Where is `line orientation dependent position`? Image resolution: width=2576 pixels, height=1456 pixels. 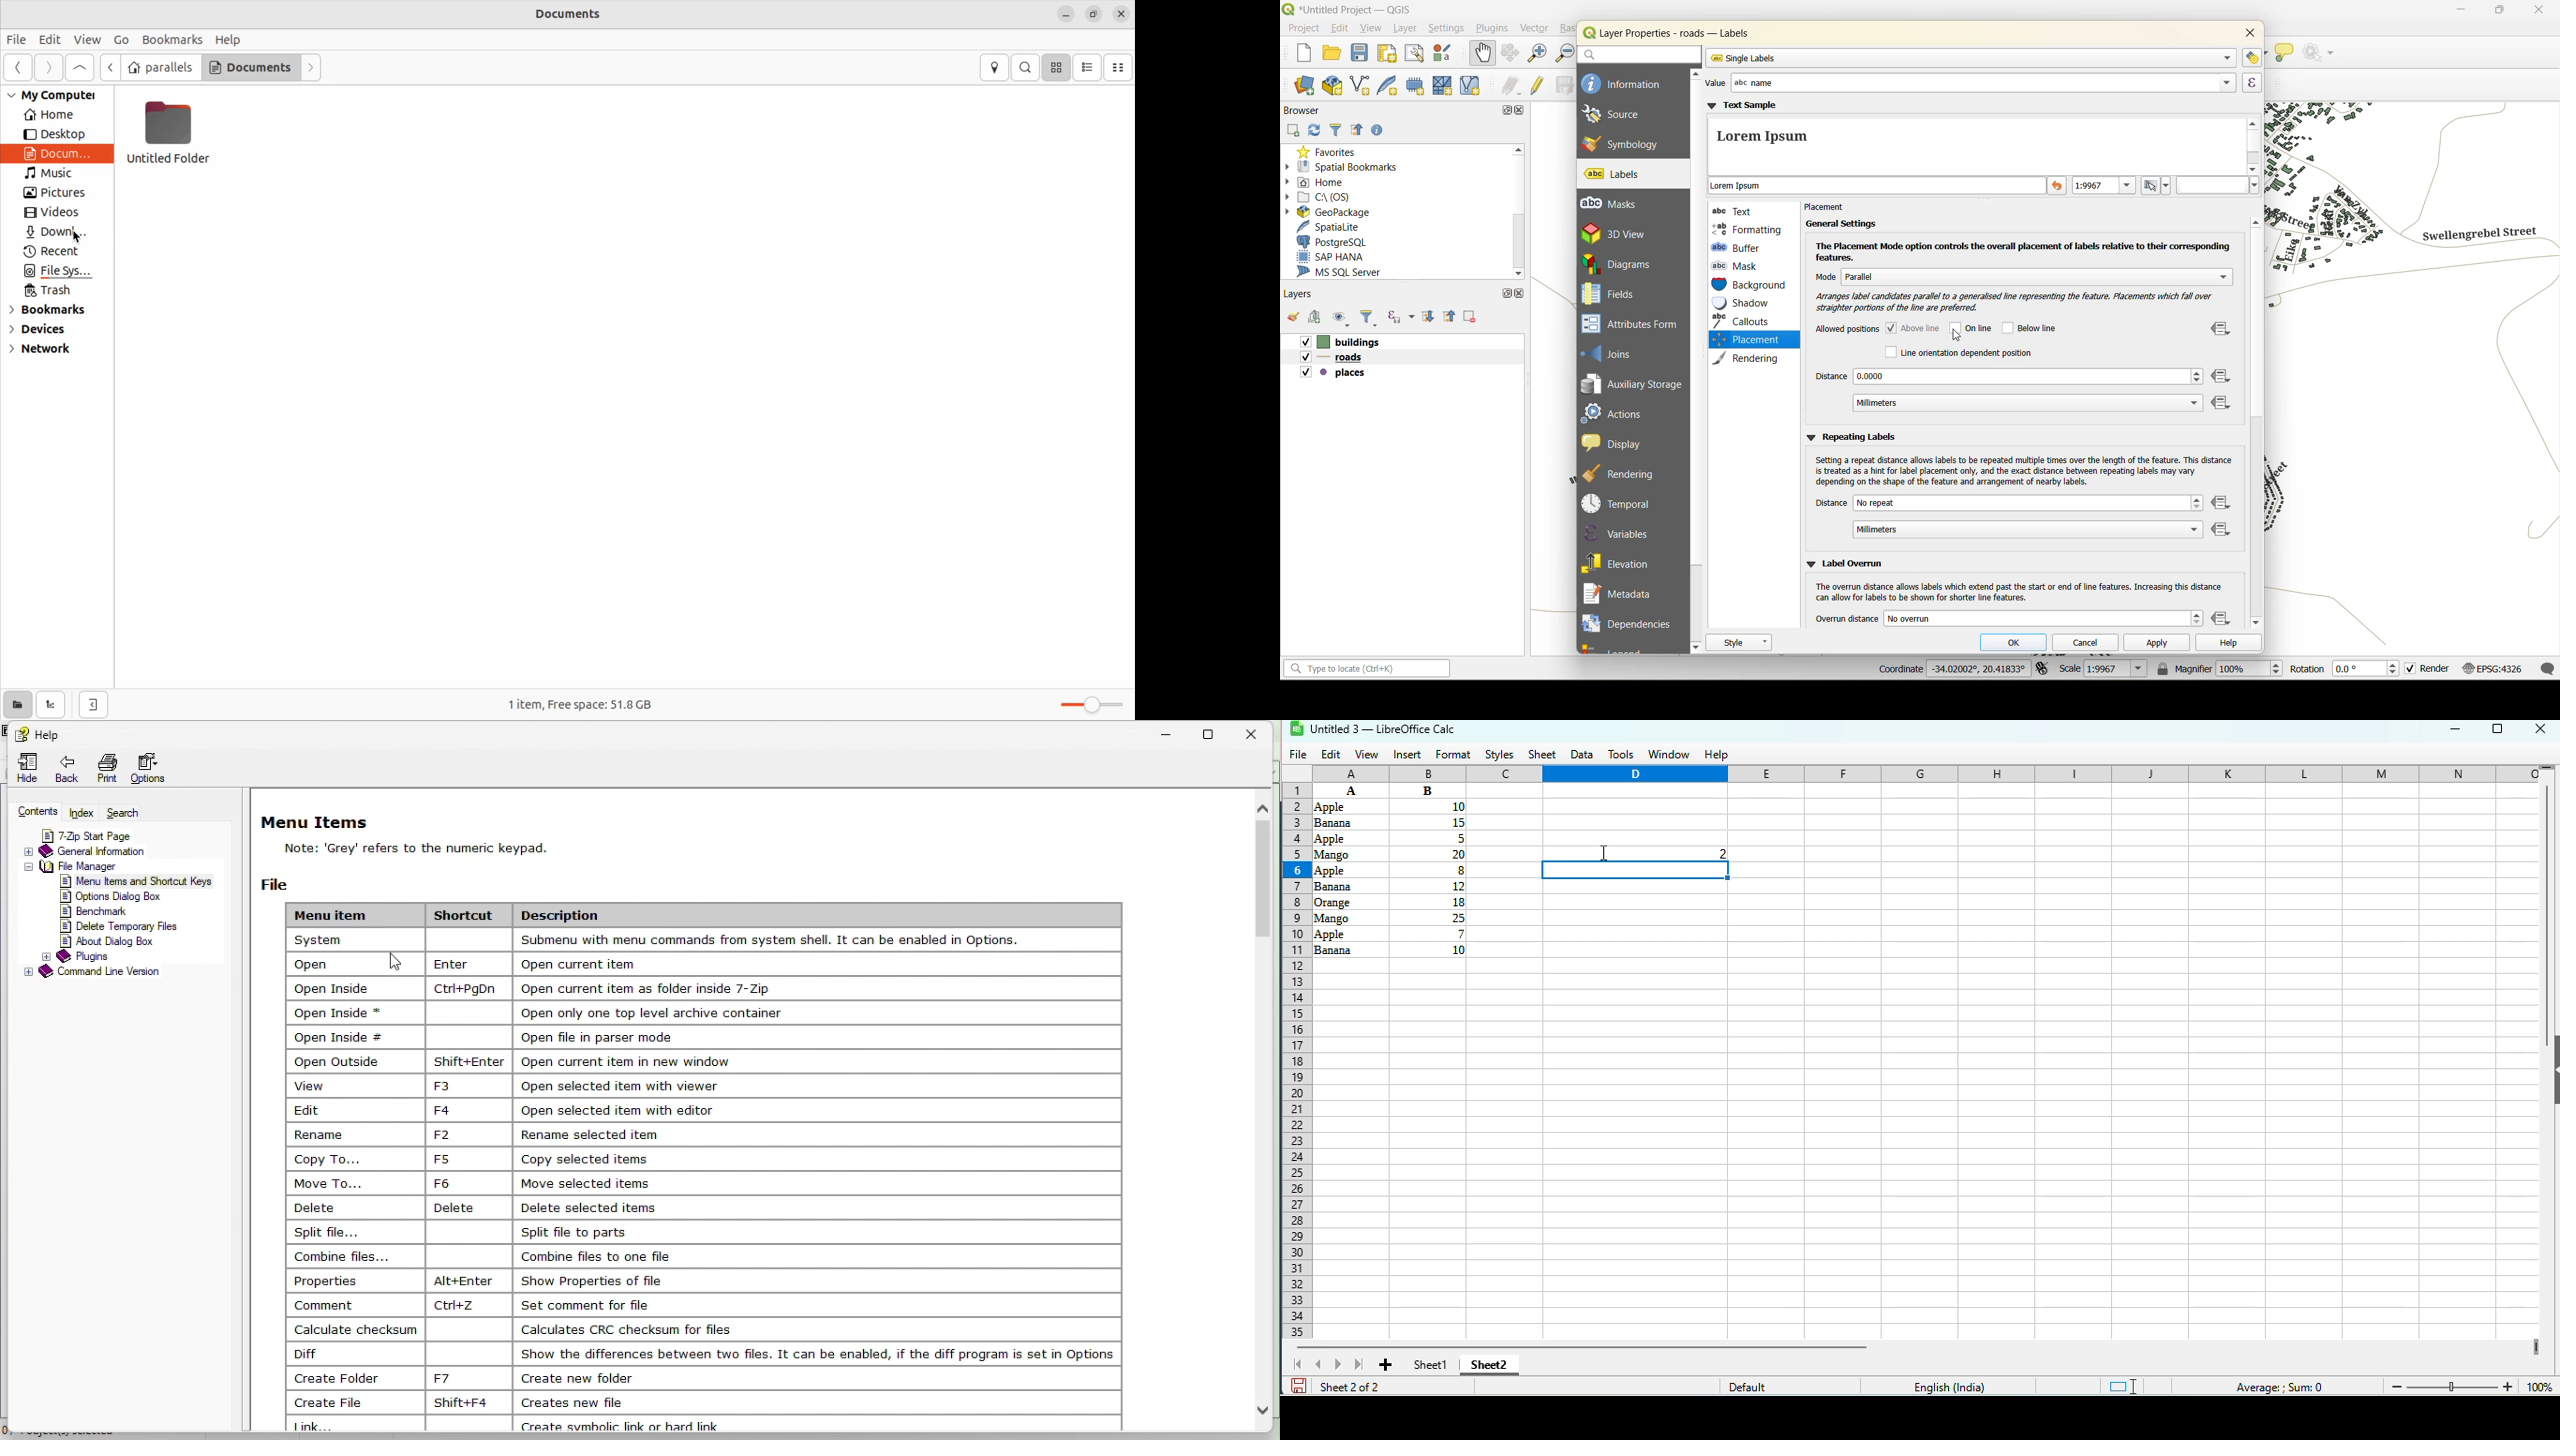 line orientation dependent position is located at coordinates (1957, 353).